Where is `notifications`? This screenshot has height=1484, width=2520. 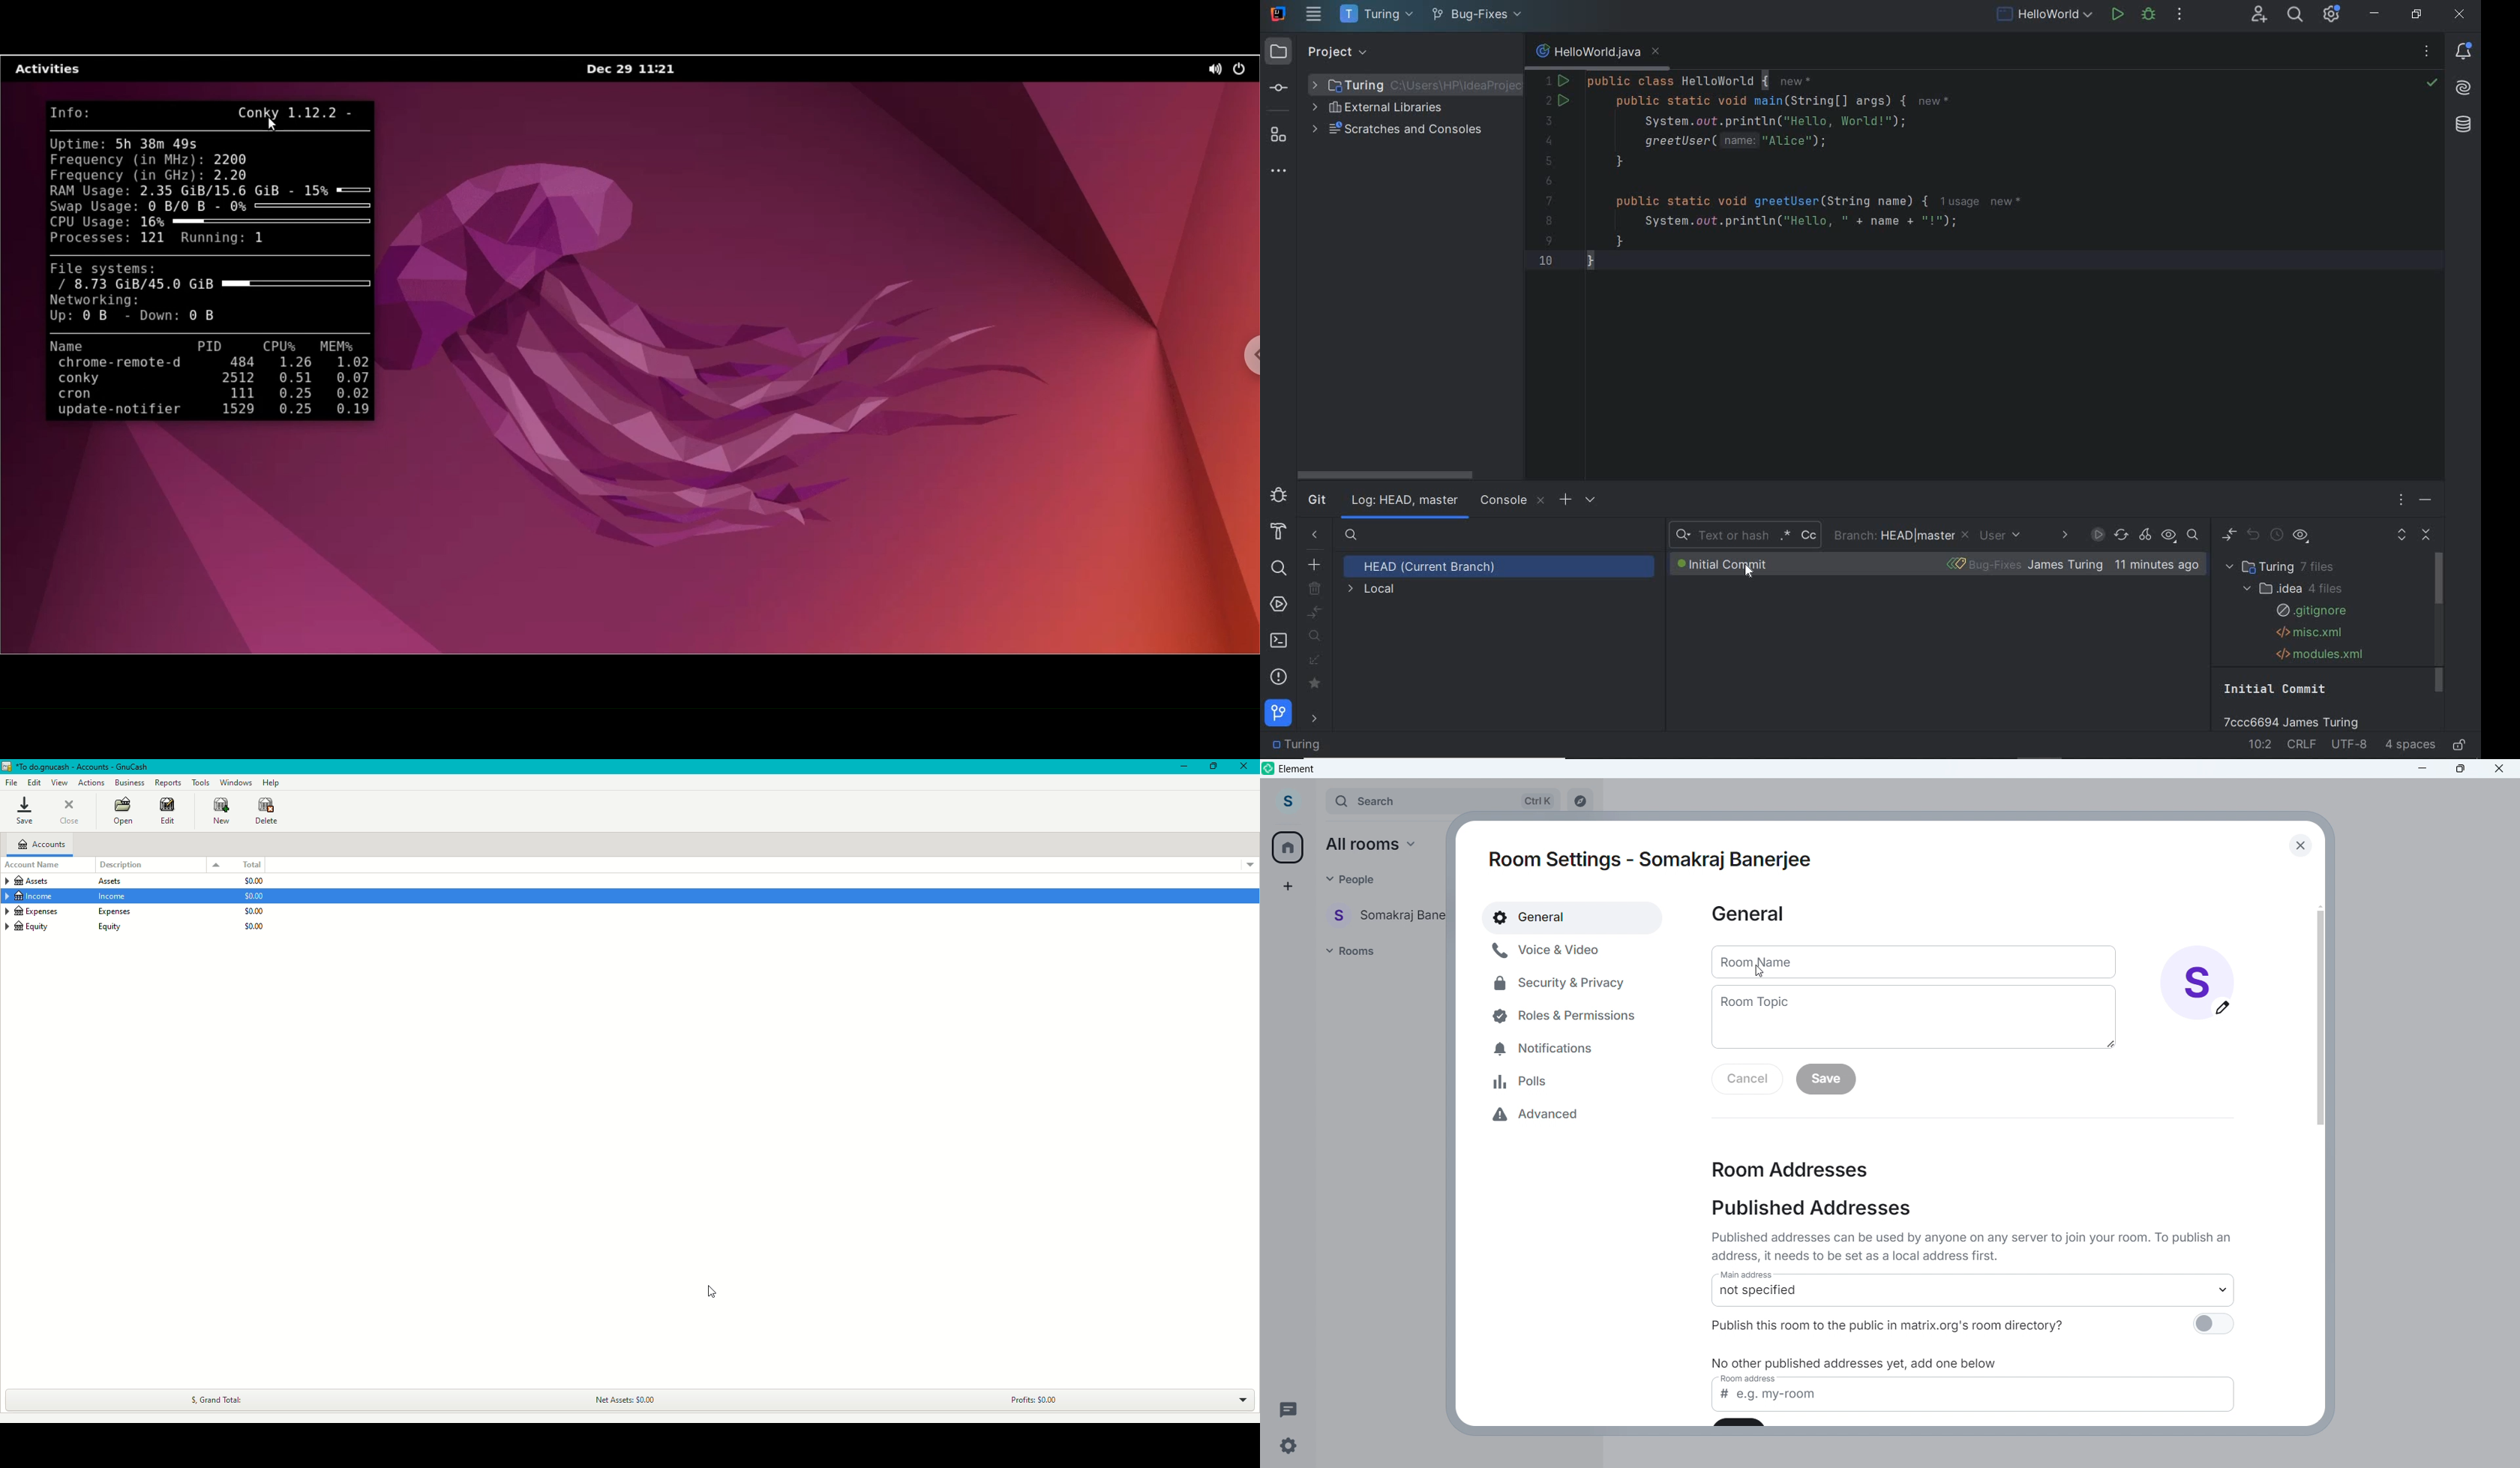 notifications is located at coordinates (2465, 52).